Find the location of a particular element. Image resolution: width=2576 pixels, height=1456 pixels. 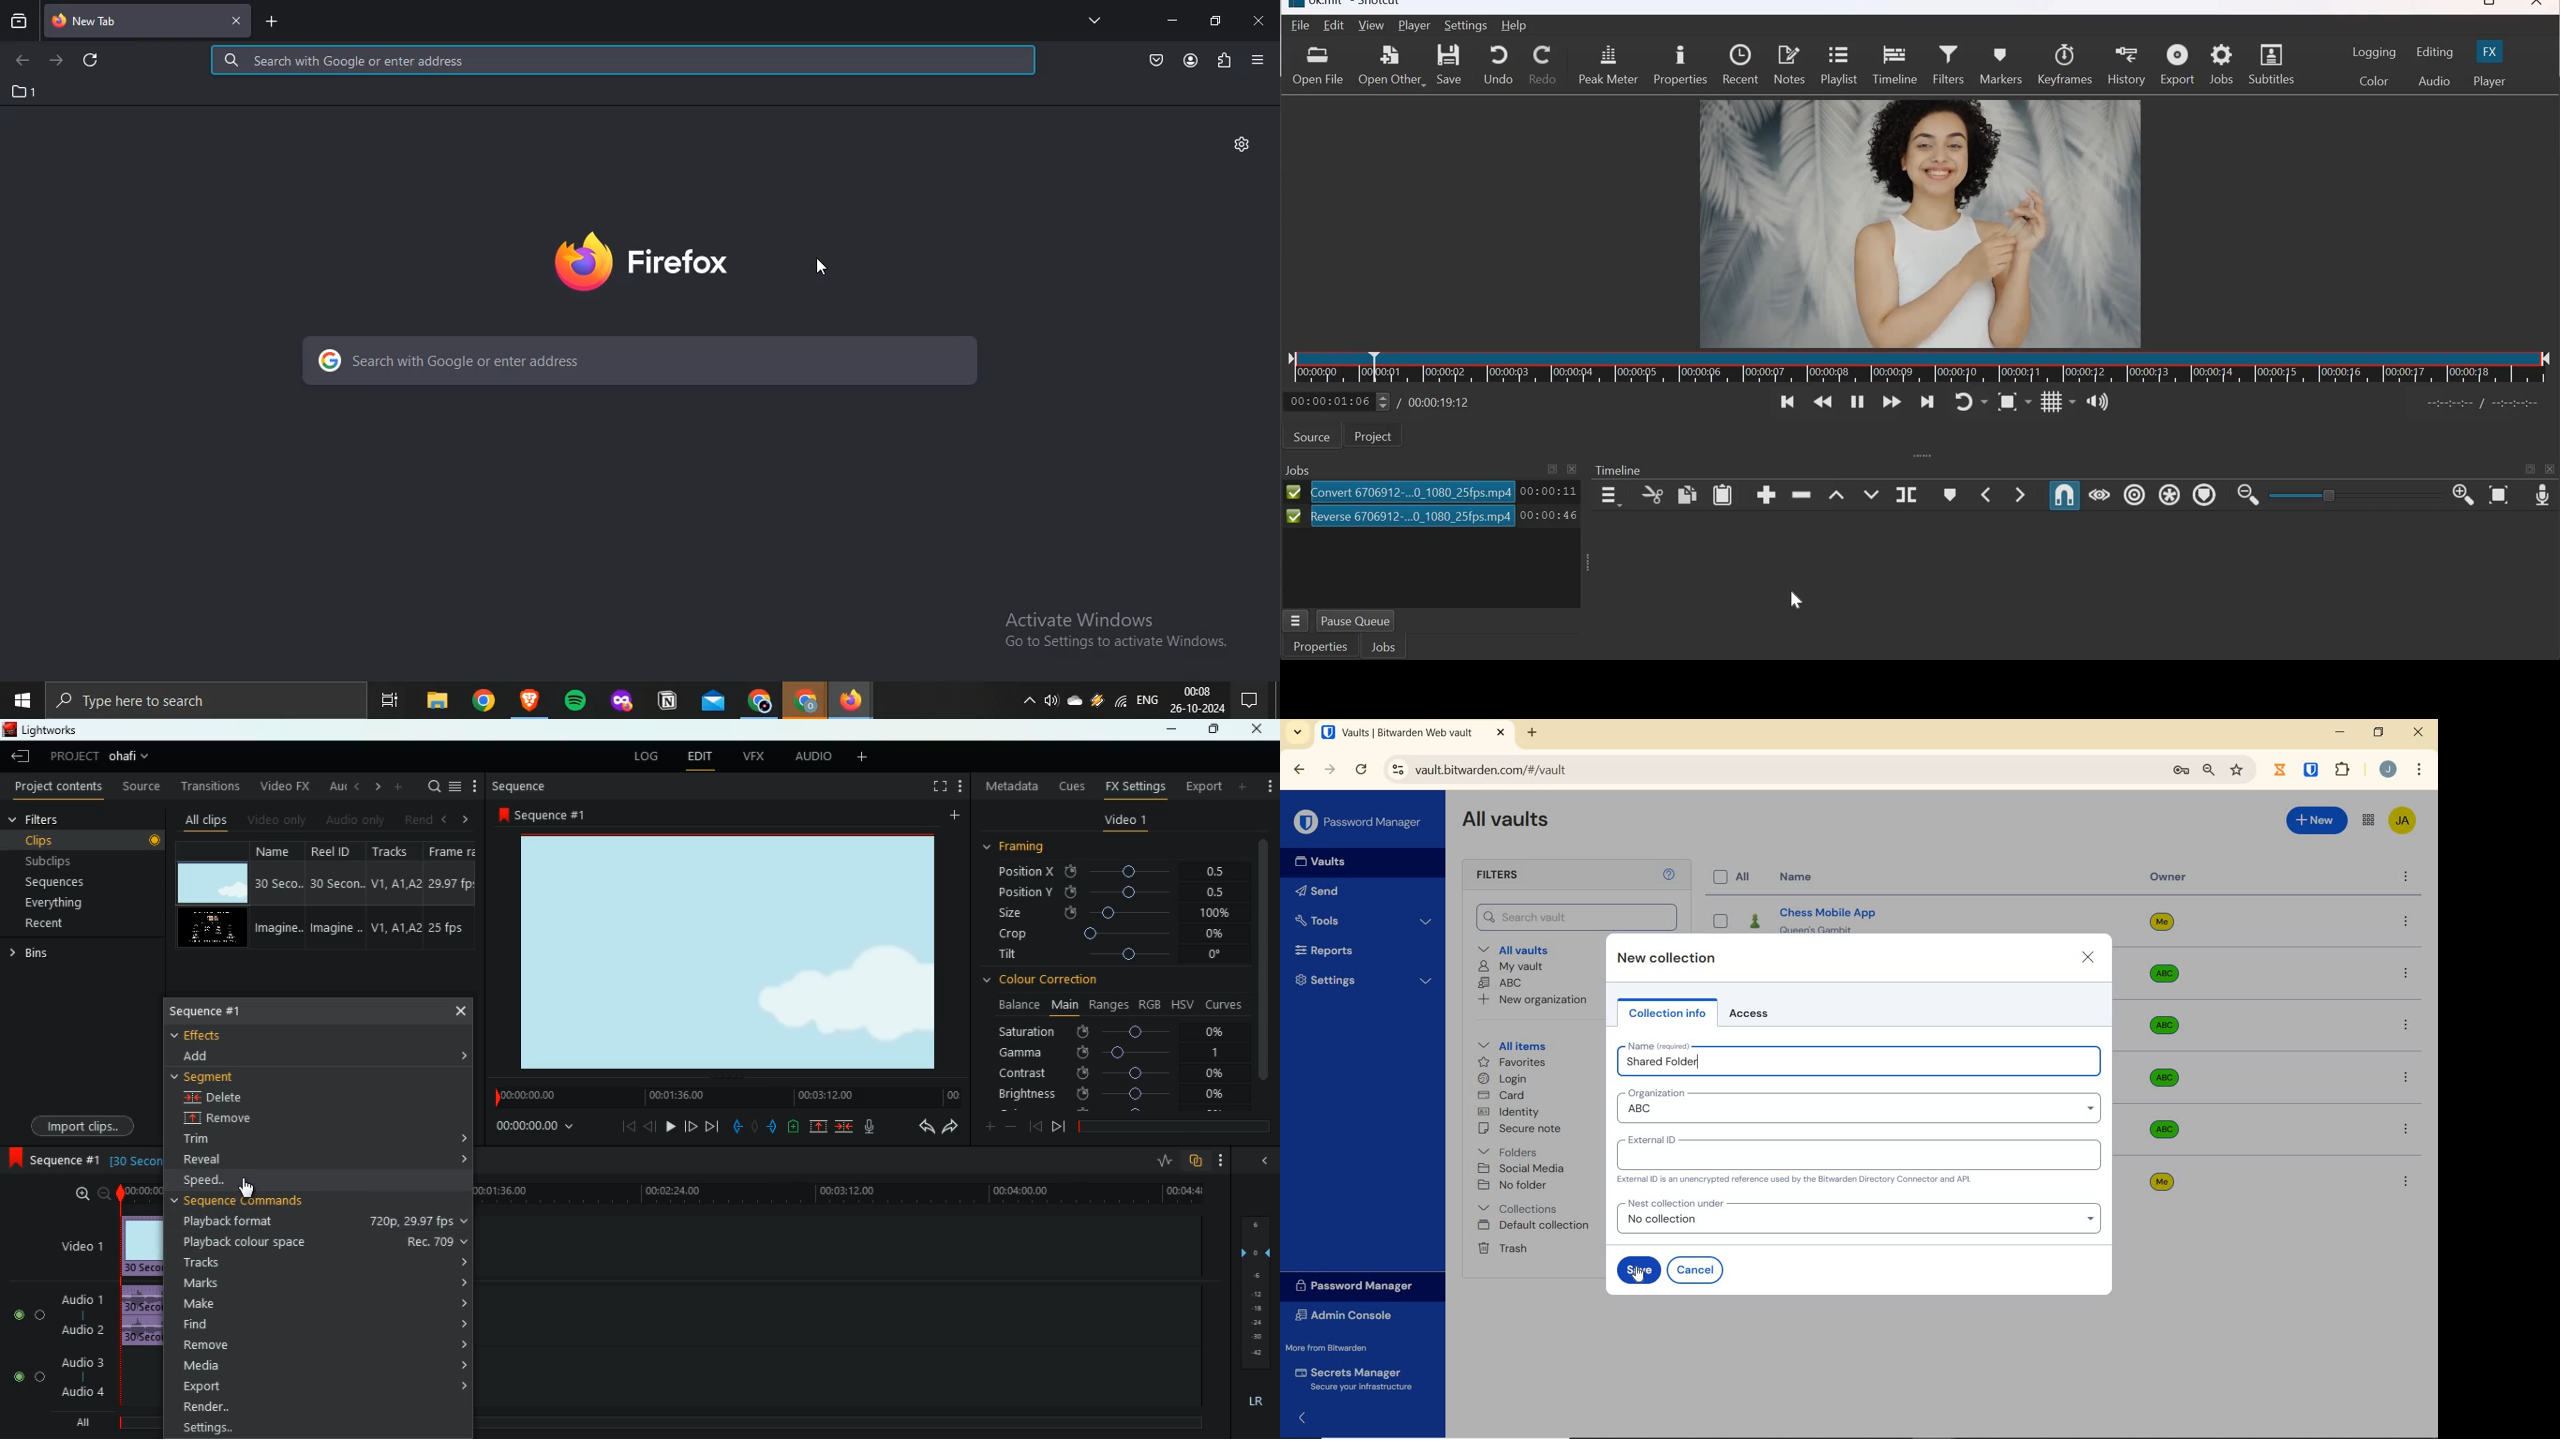

Zoom Timeline out is located at coordinates (2248, 497).